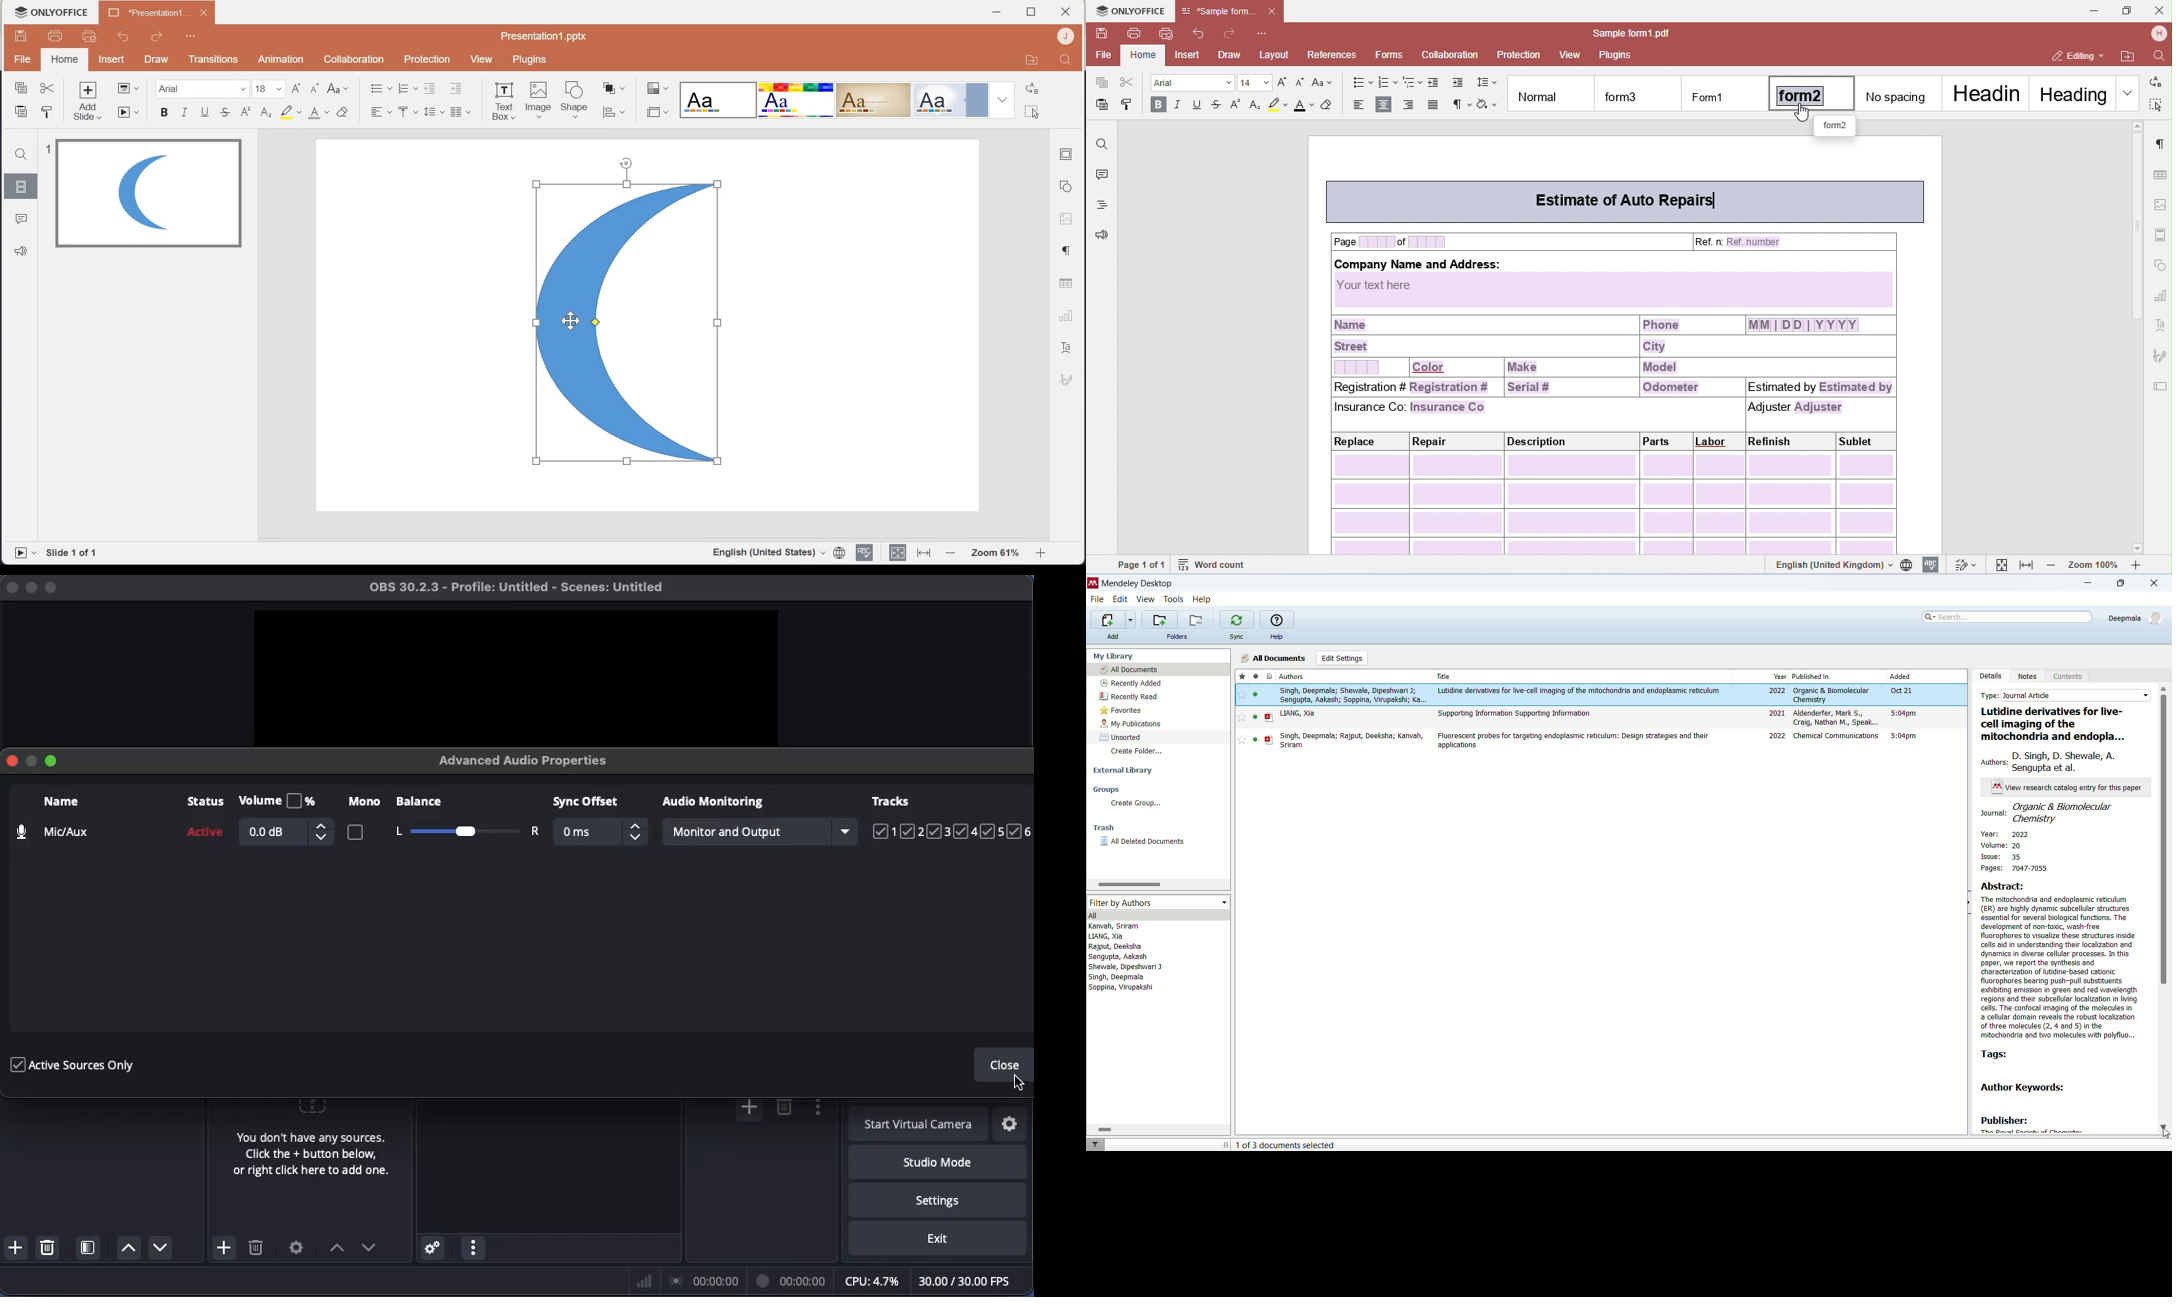 The width and height of the screenshot is (2184, 1316). What do you see at coordinates (315, 89) in the screenshot?
I see `Decrement font size` at bounding box center [315, 89].